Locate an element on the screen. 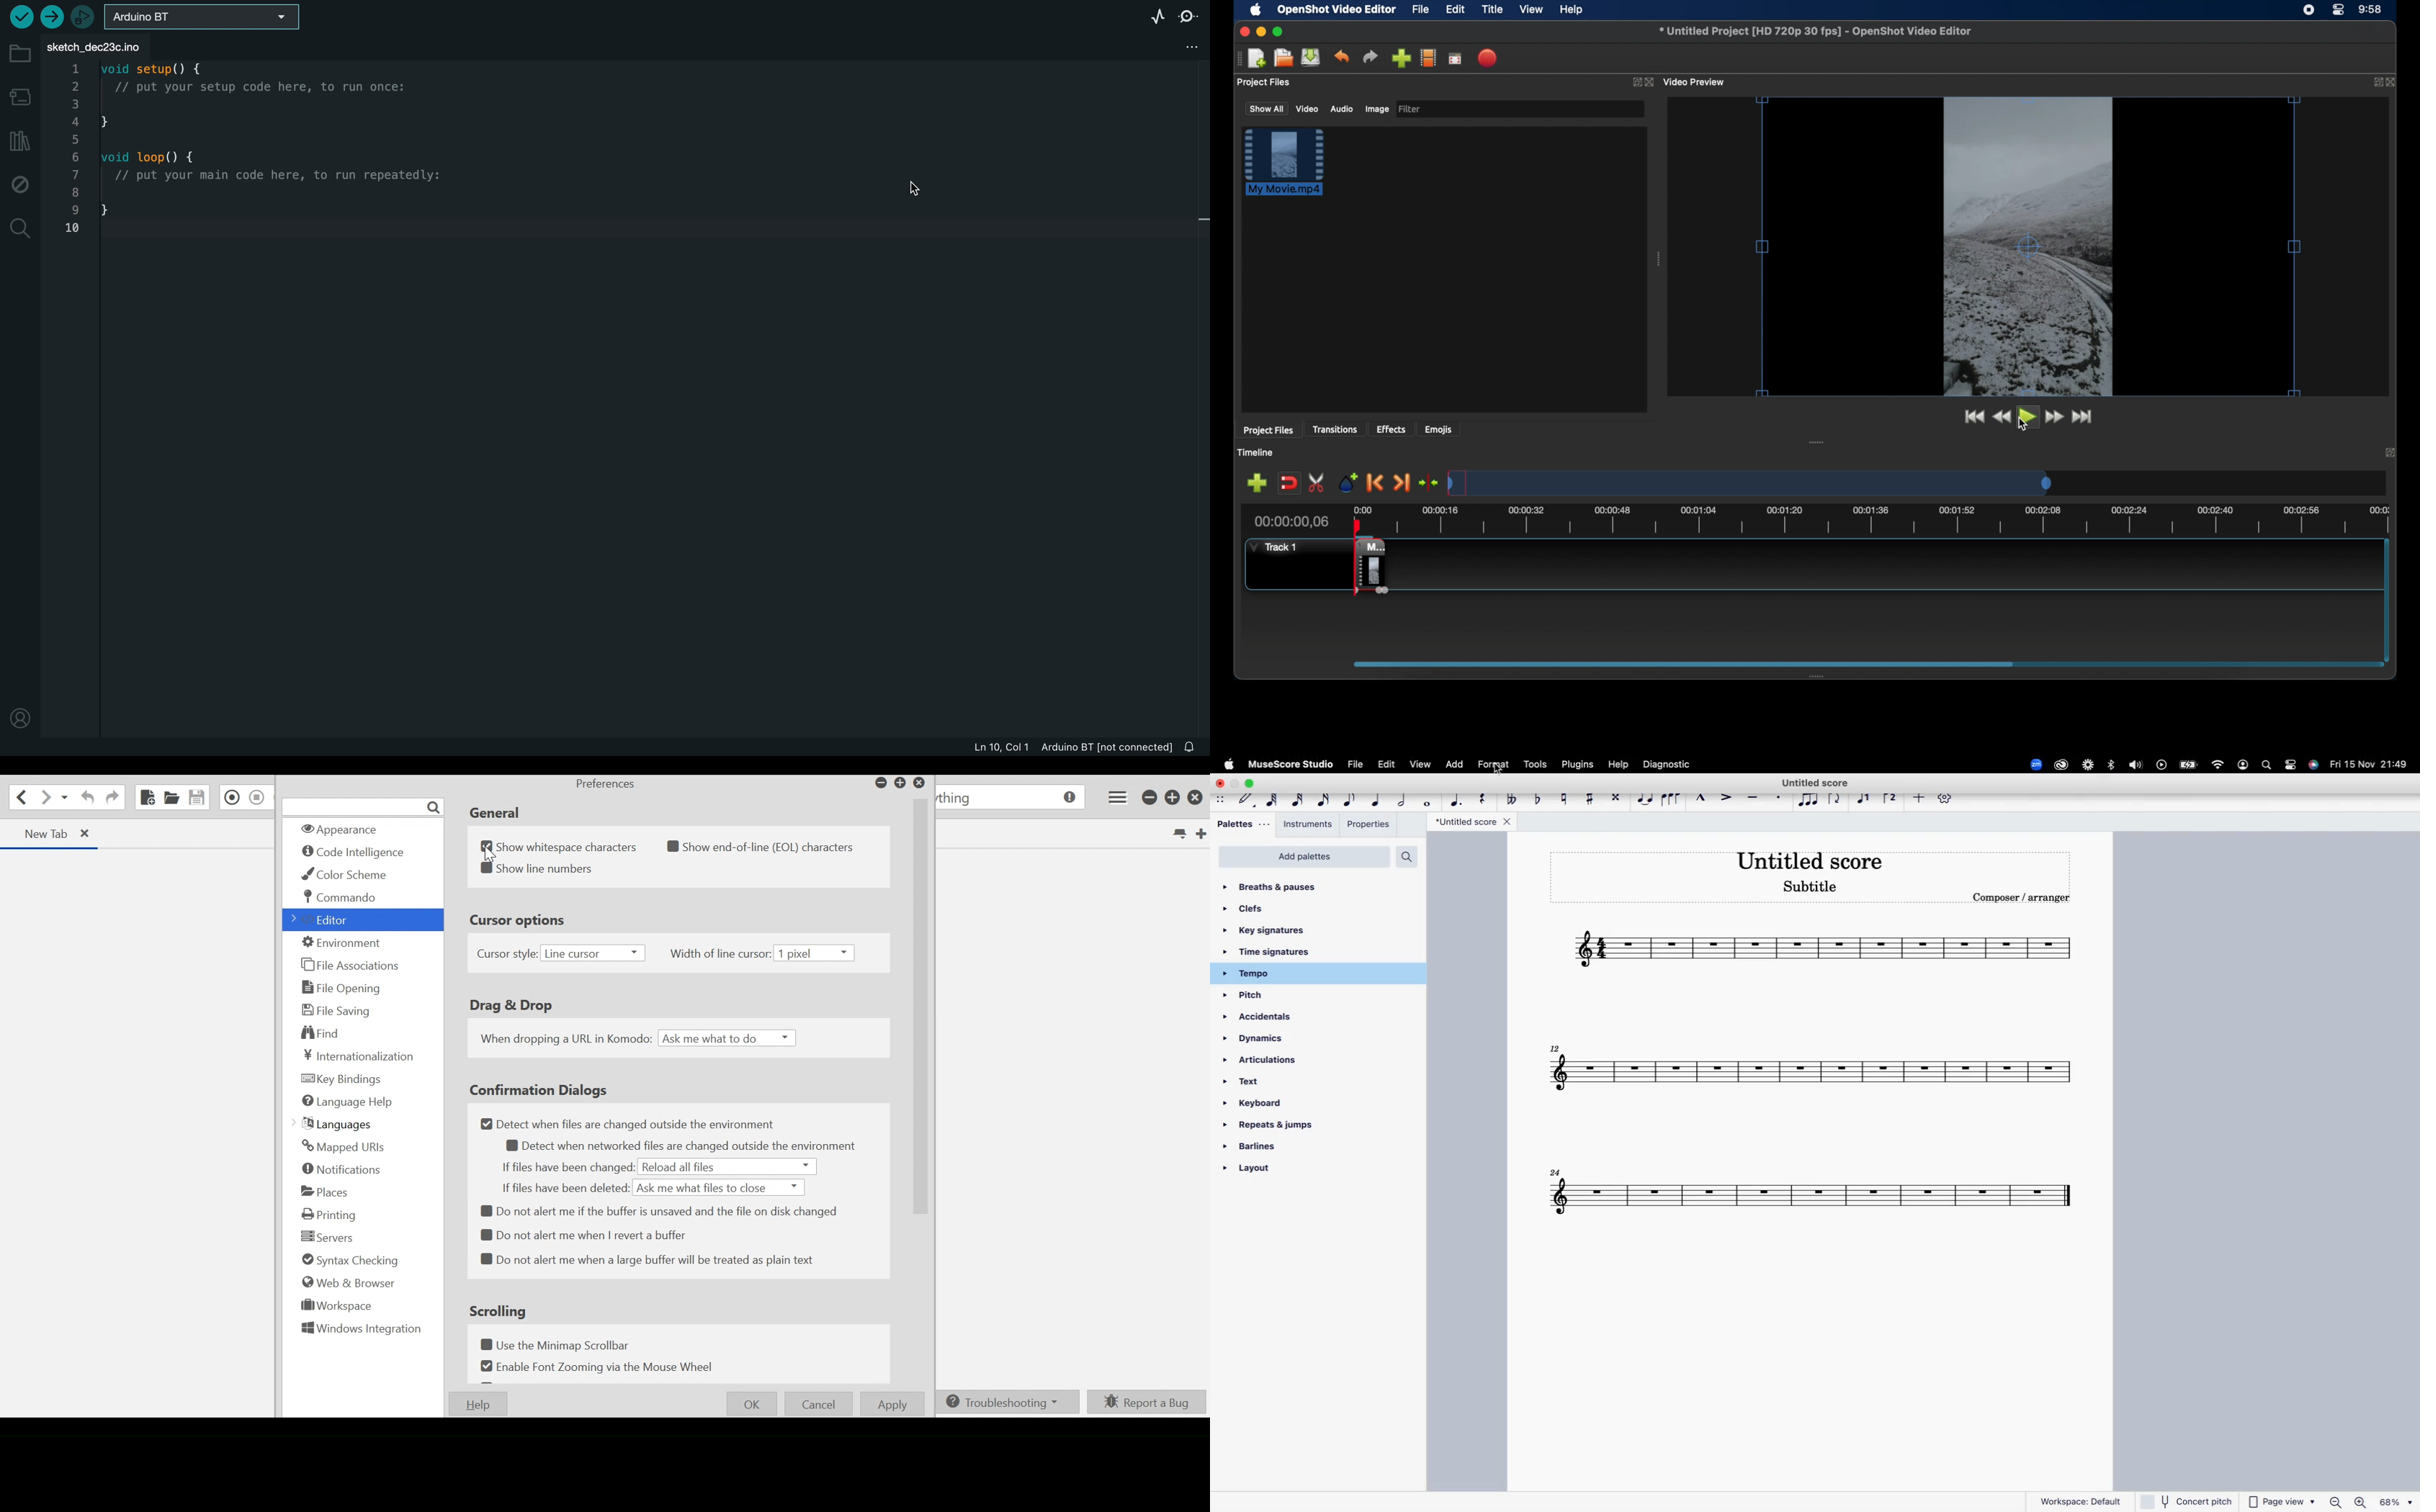 The height and width of the screenshot is (1512, 2436). redo is located at coordinates (1370, 57).